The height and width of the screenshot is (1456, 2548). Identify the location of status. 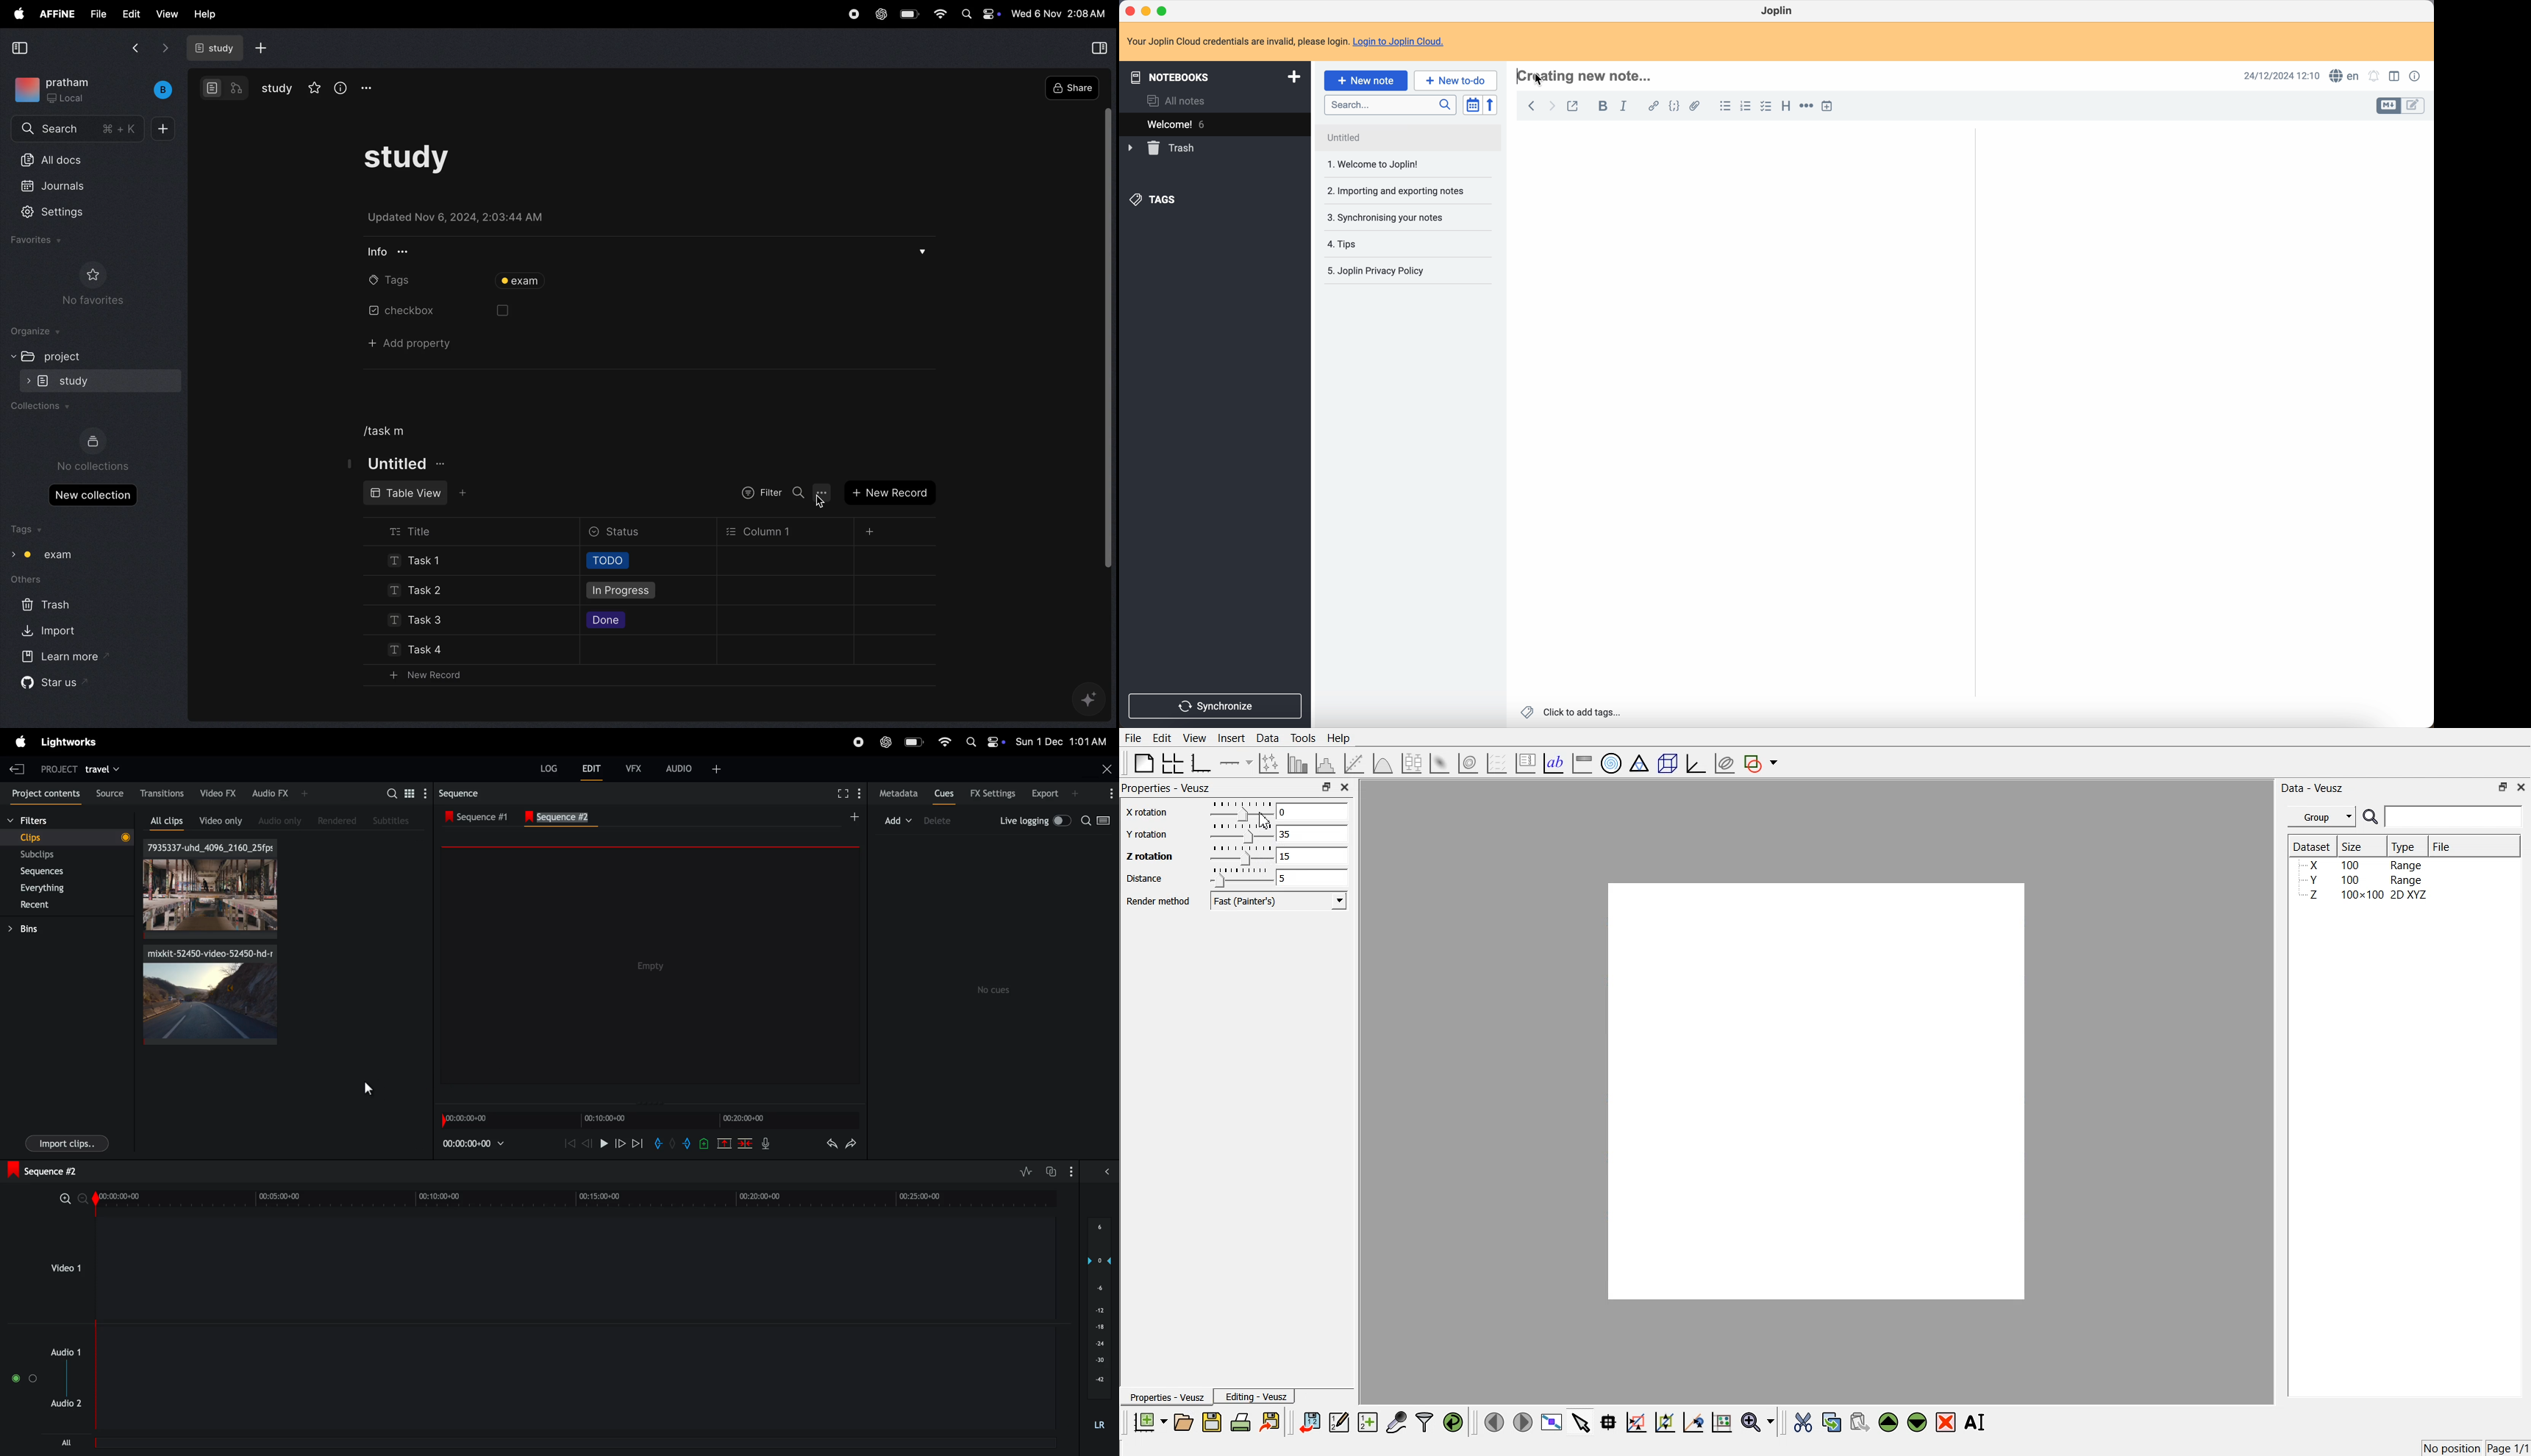
(621, 533).